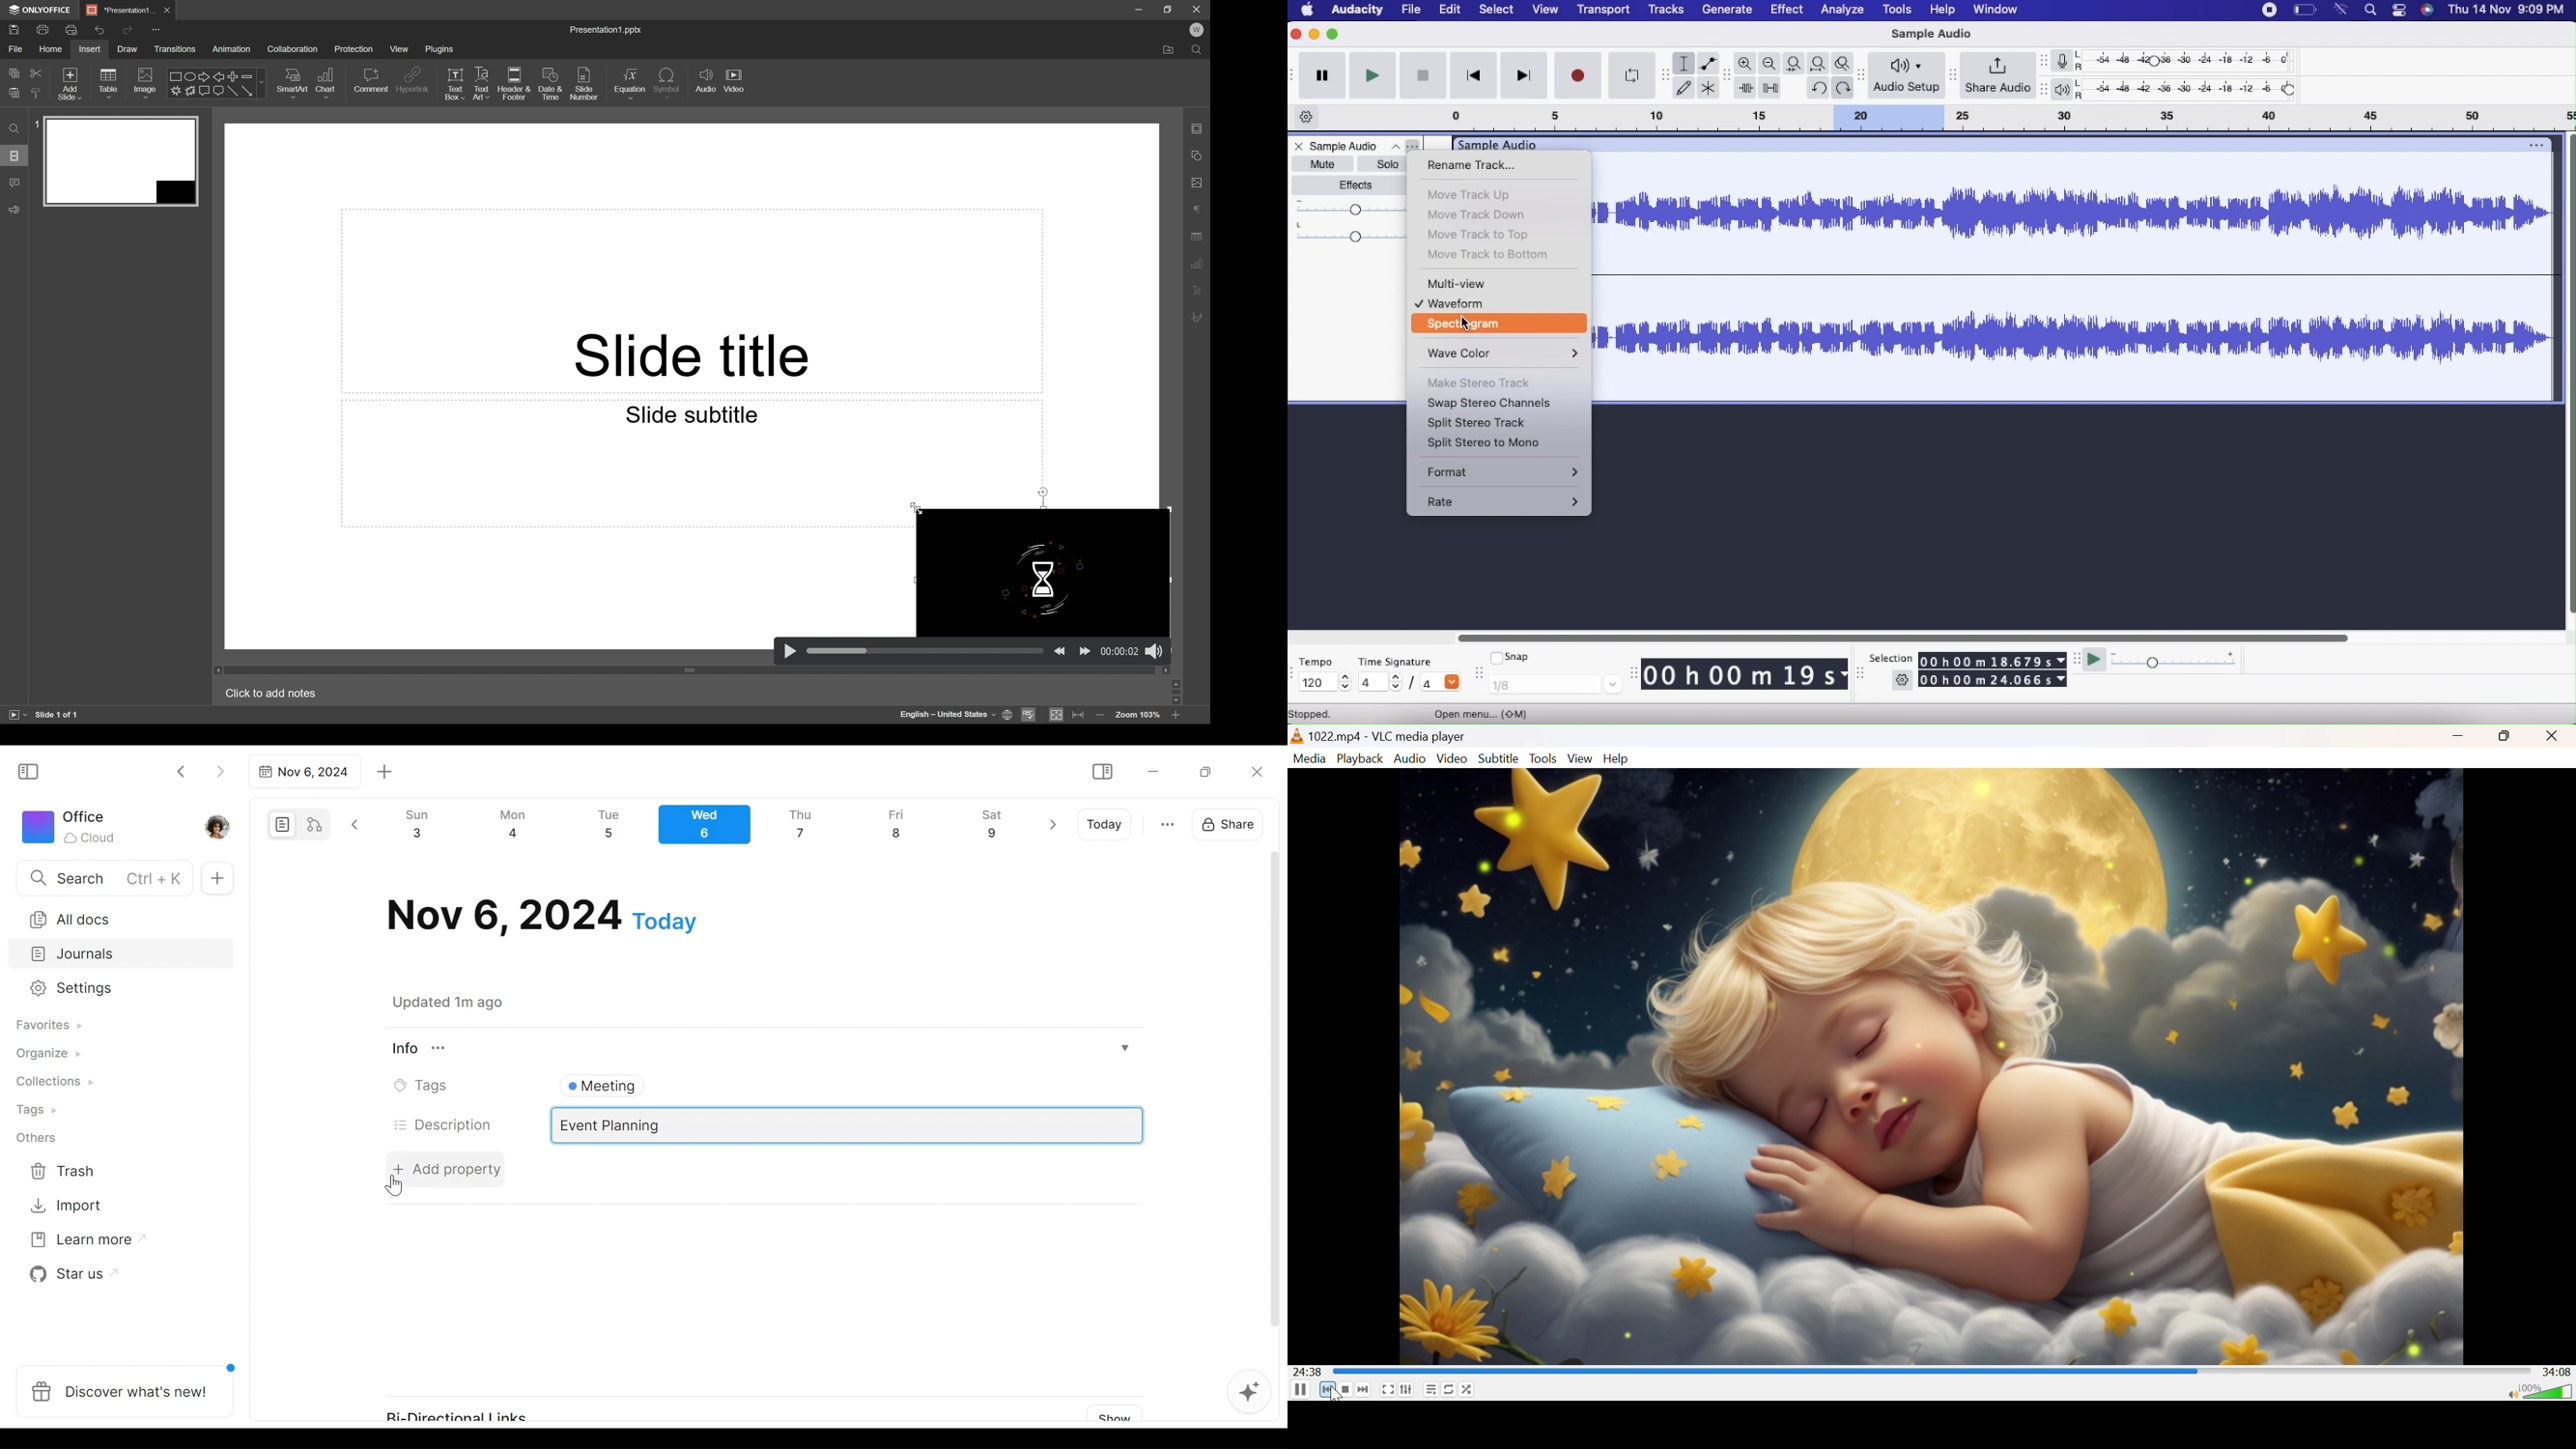 The image size is (2576, 1456). I want to click on Scroll bar rewound by few seconds, so click(1768, 1370).